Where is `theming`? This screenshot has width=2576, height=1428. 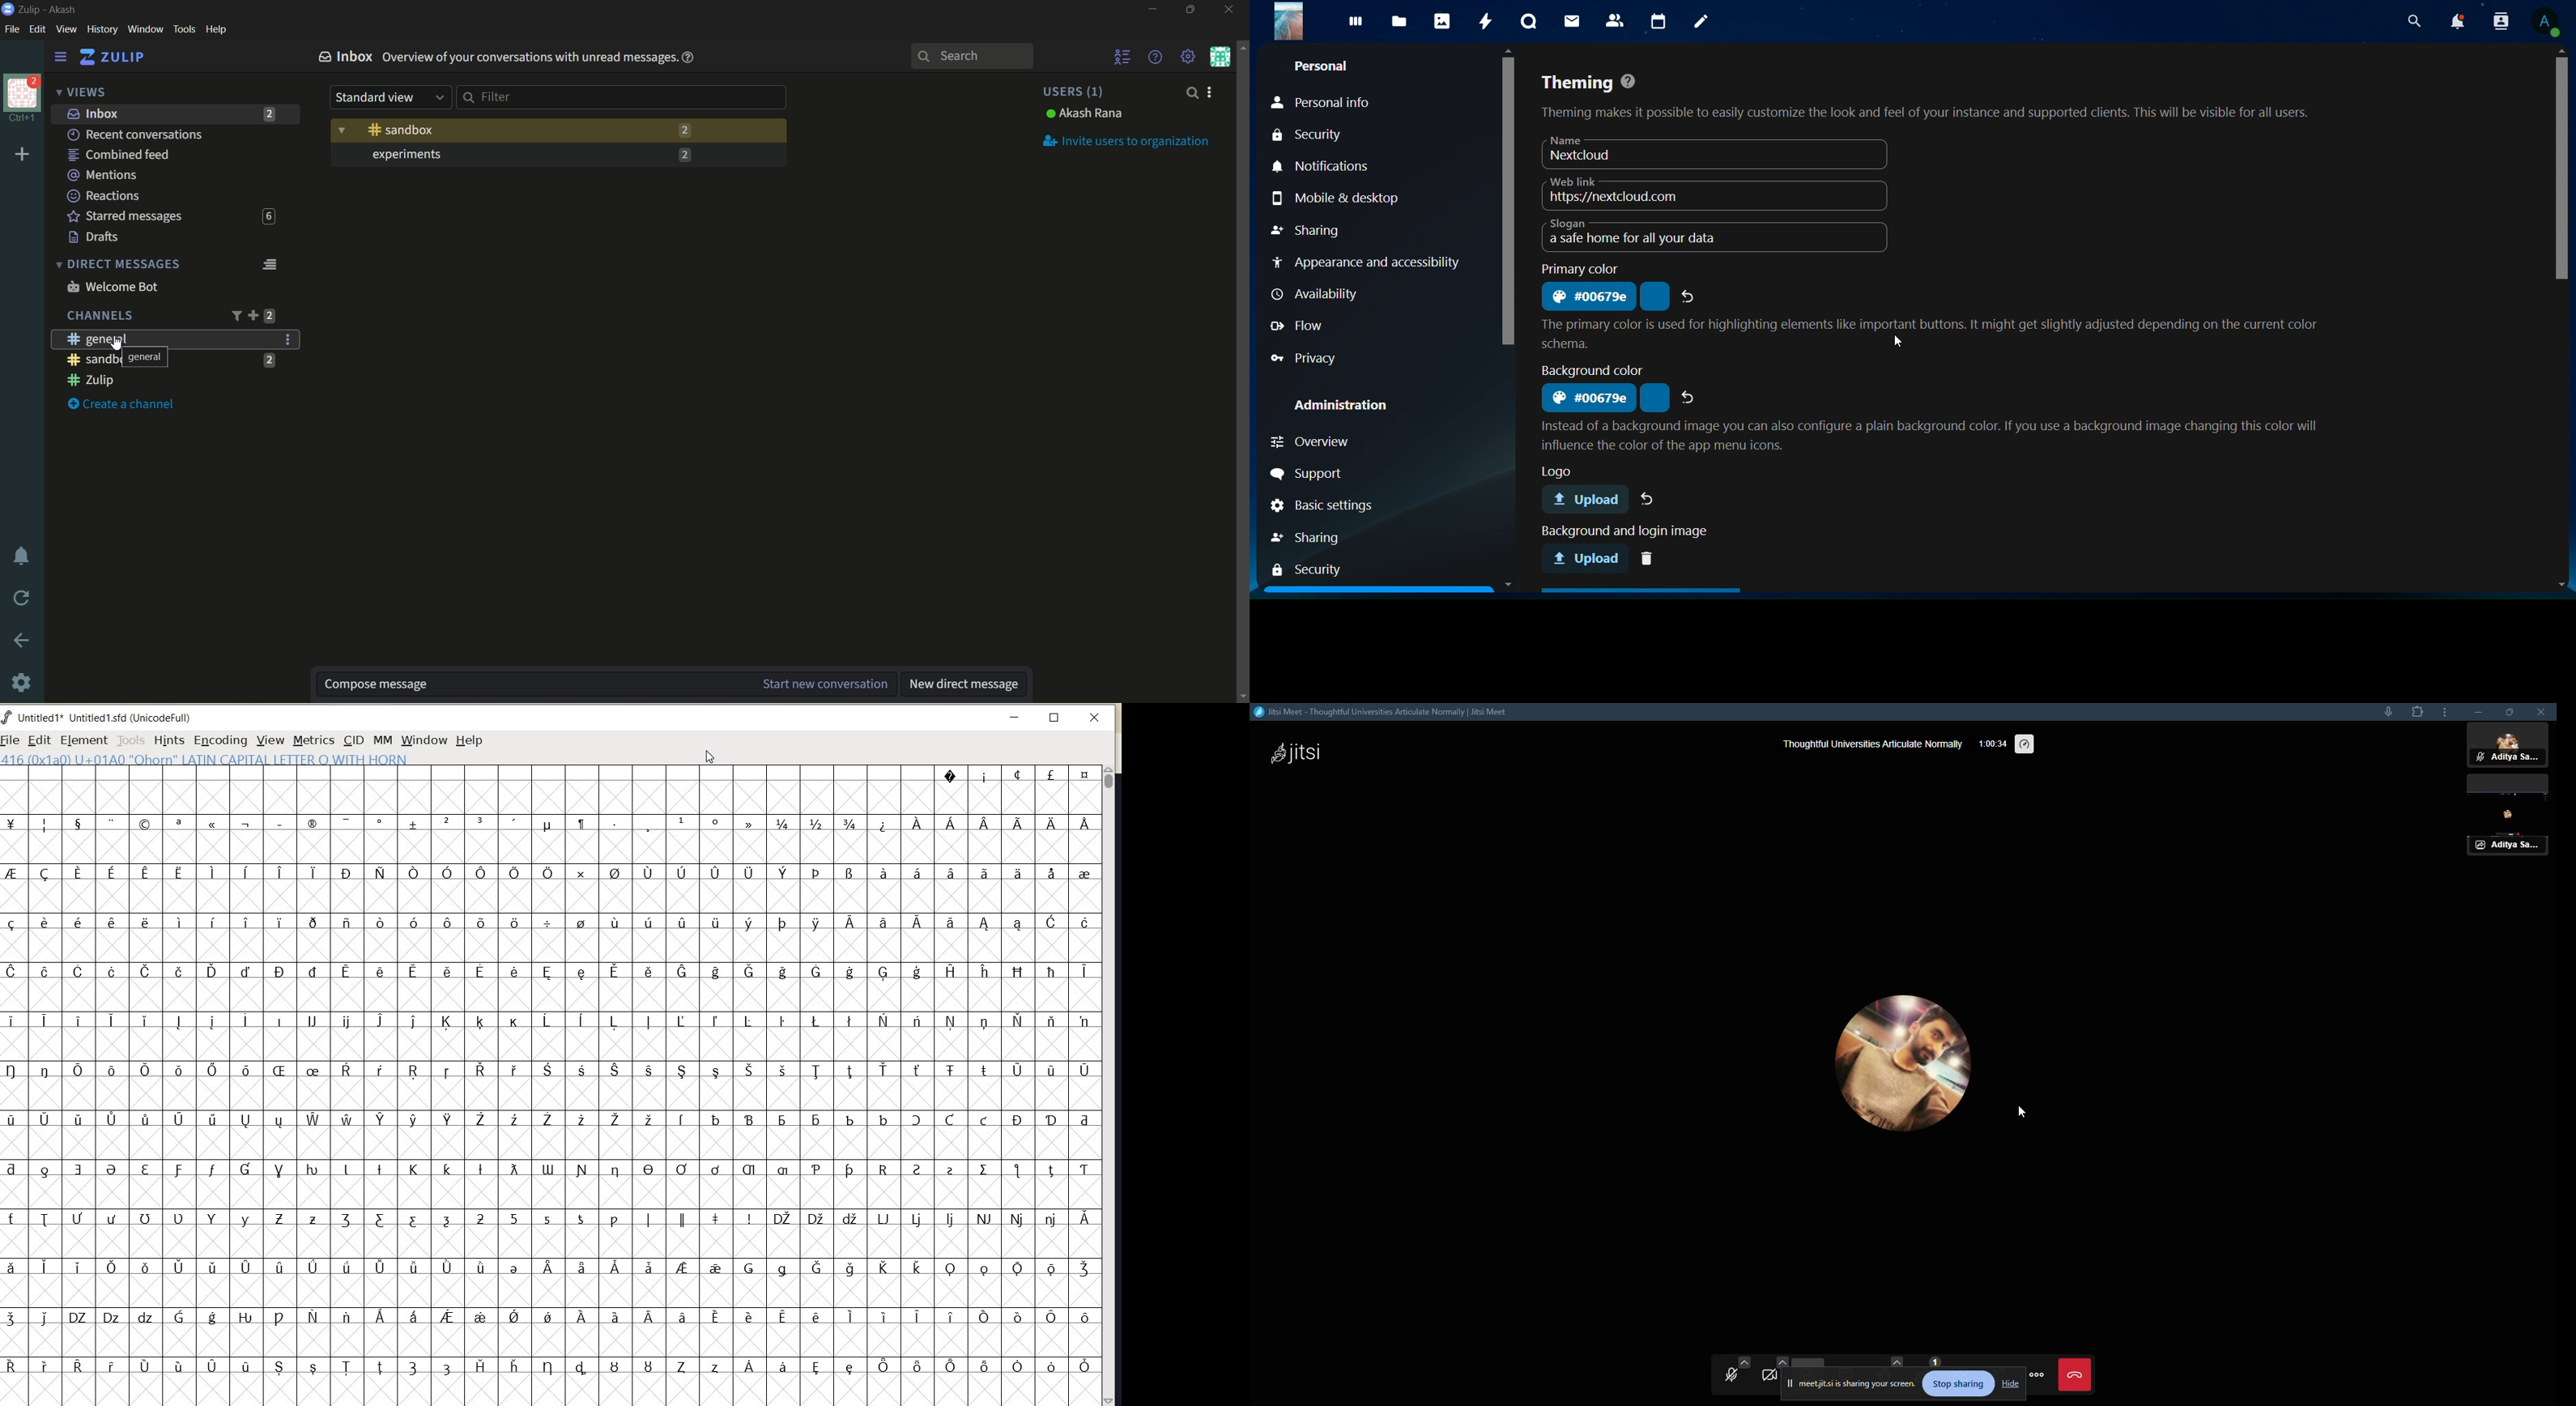
theming is located at coordinates (1925, 97).